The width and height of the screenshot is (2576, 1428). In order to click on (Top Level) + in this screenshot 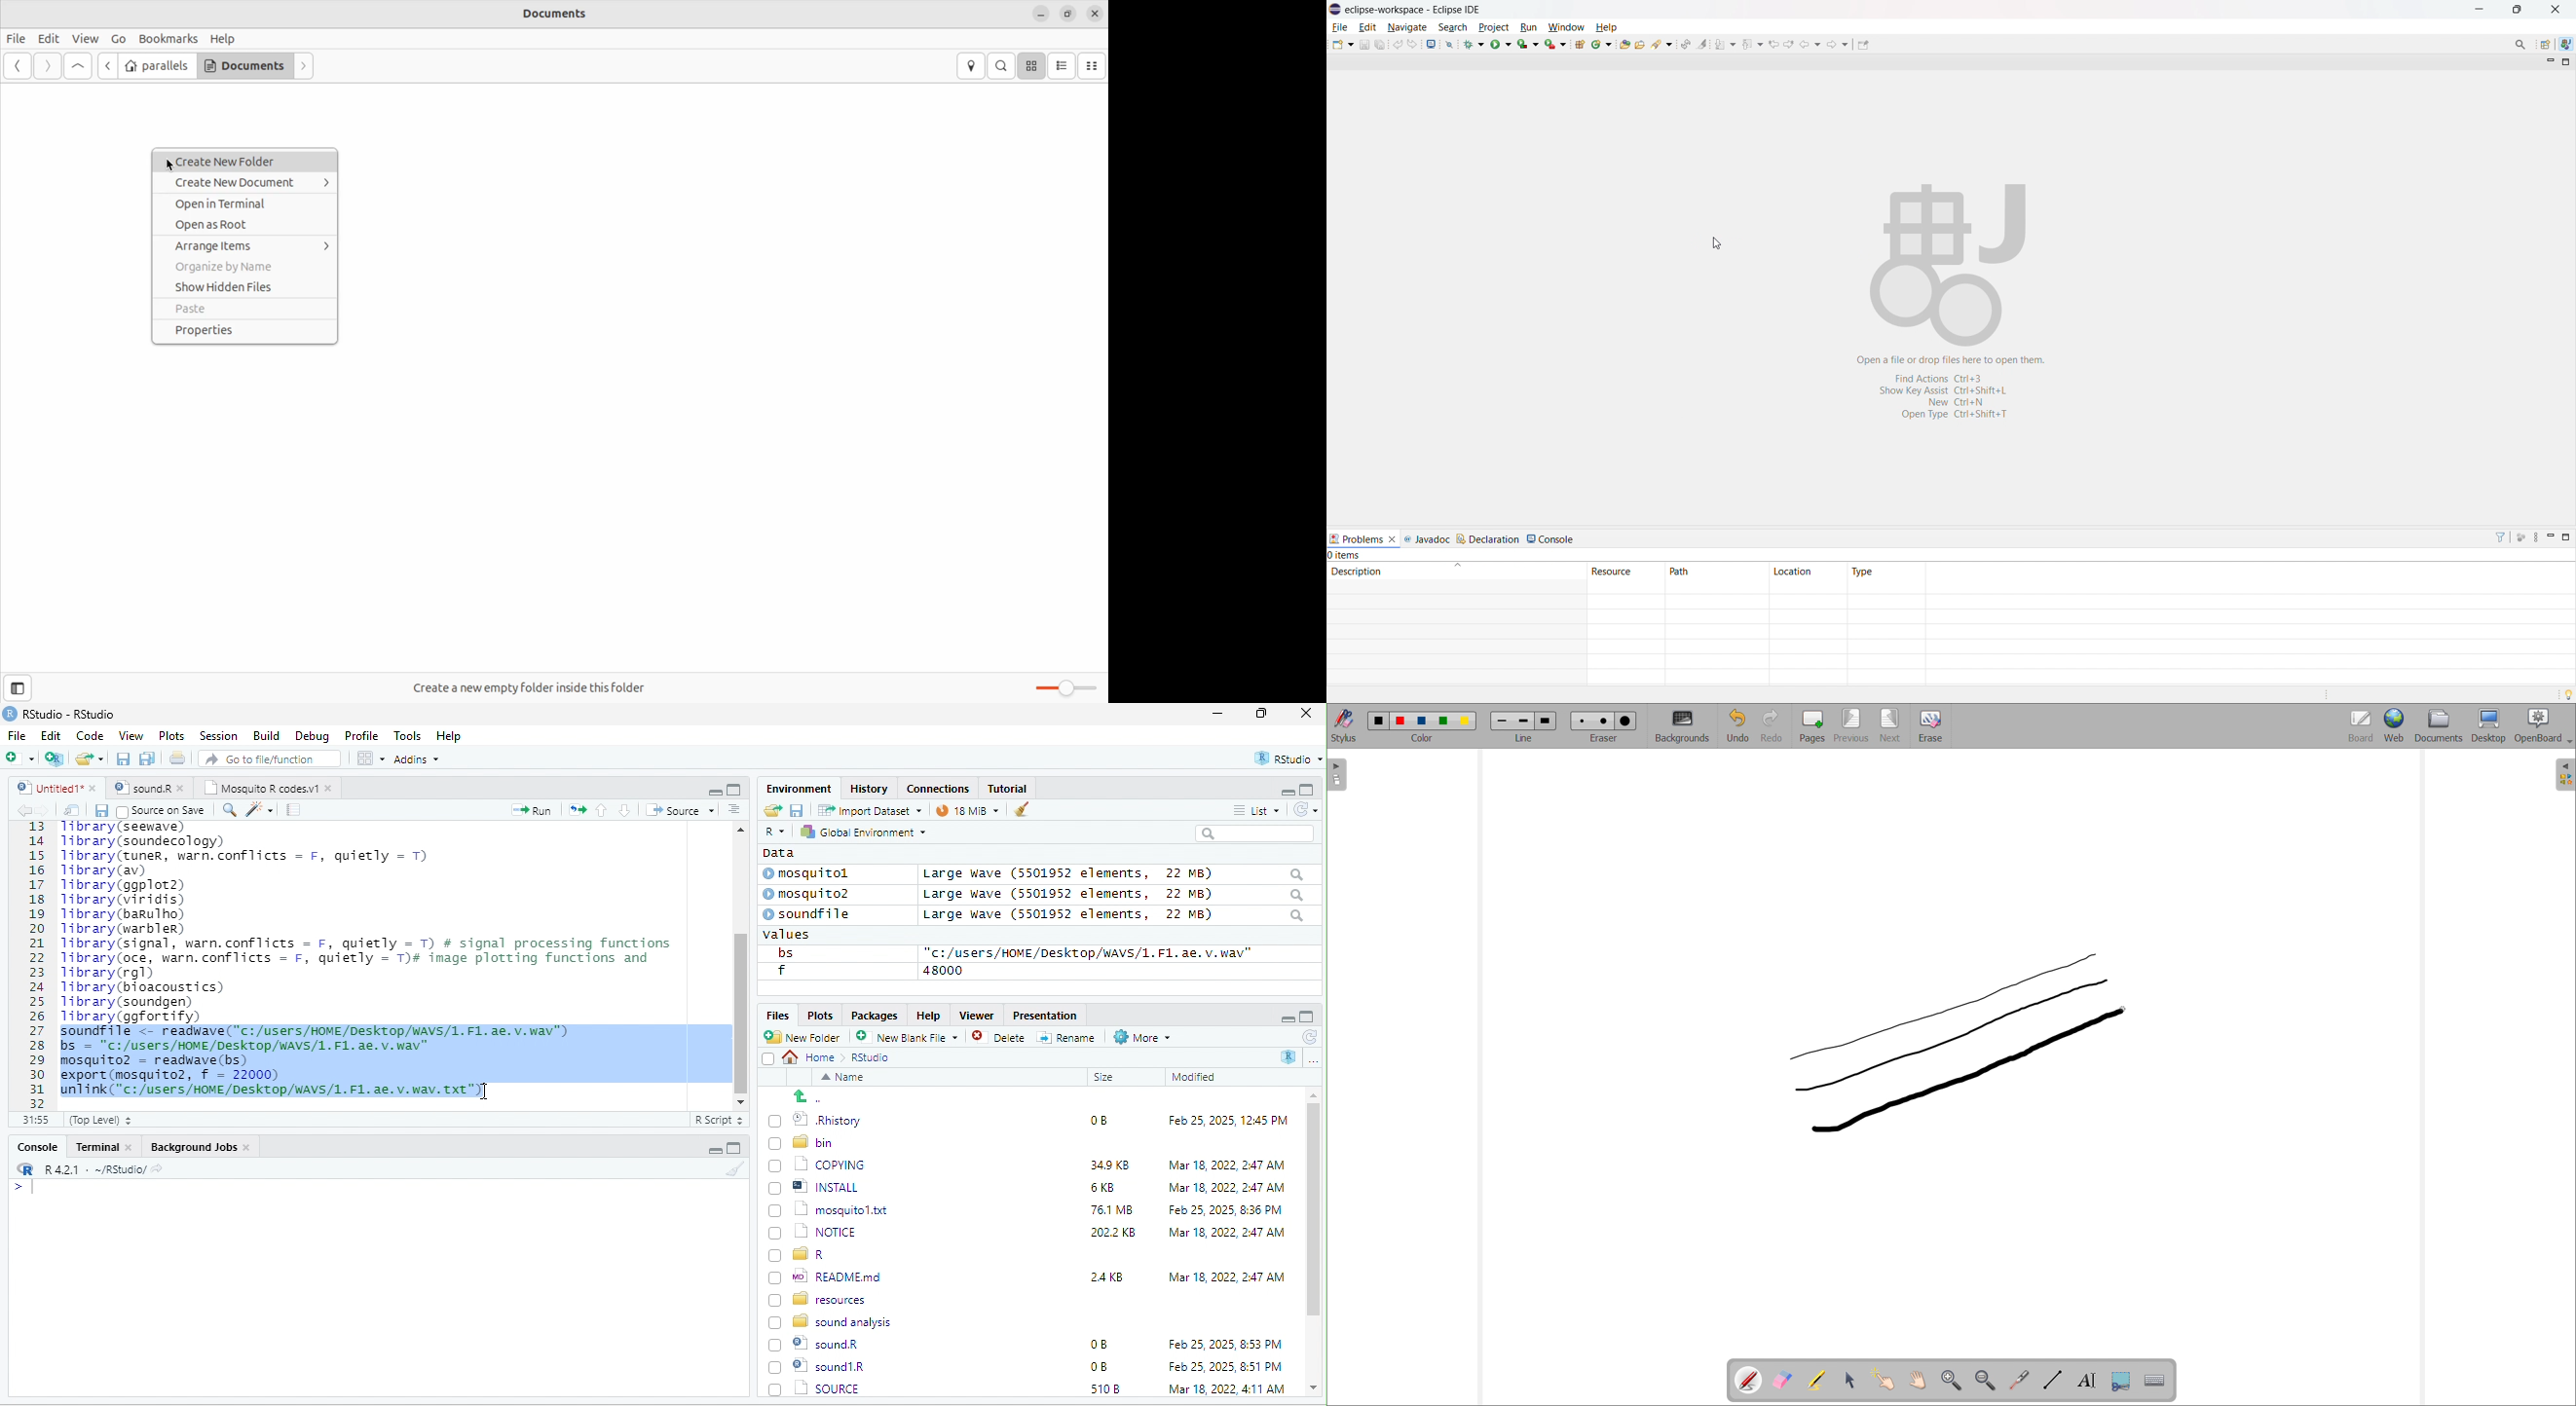, I will do `click(100, 1120)`.